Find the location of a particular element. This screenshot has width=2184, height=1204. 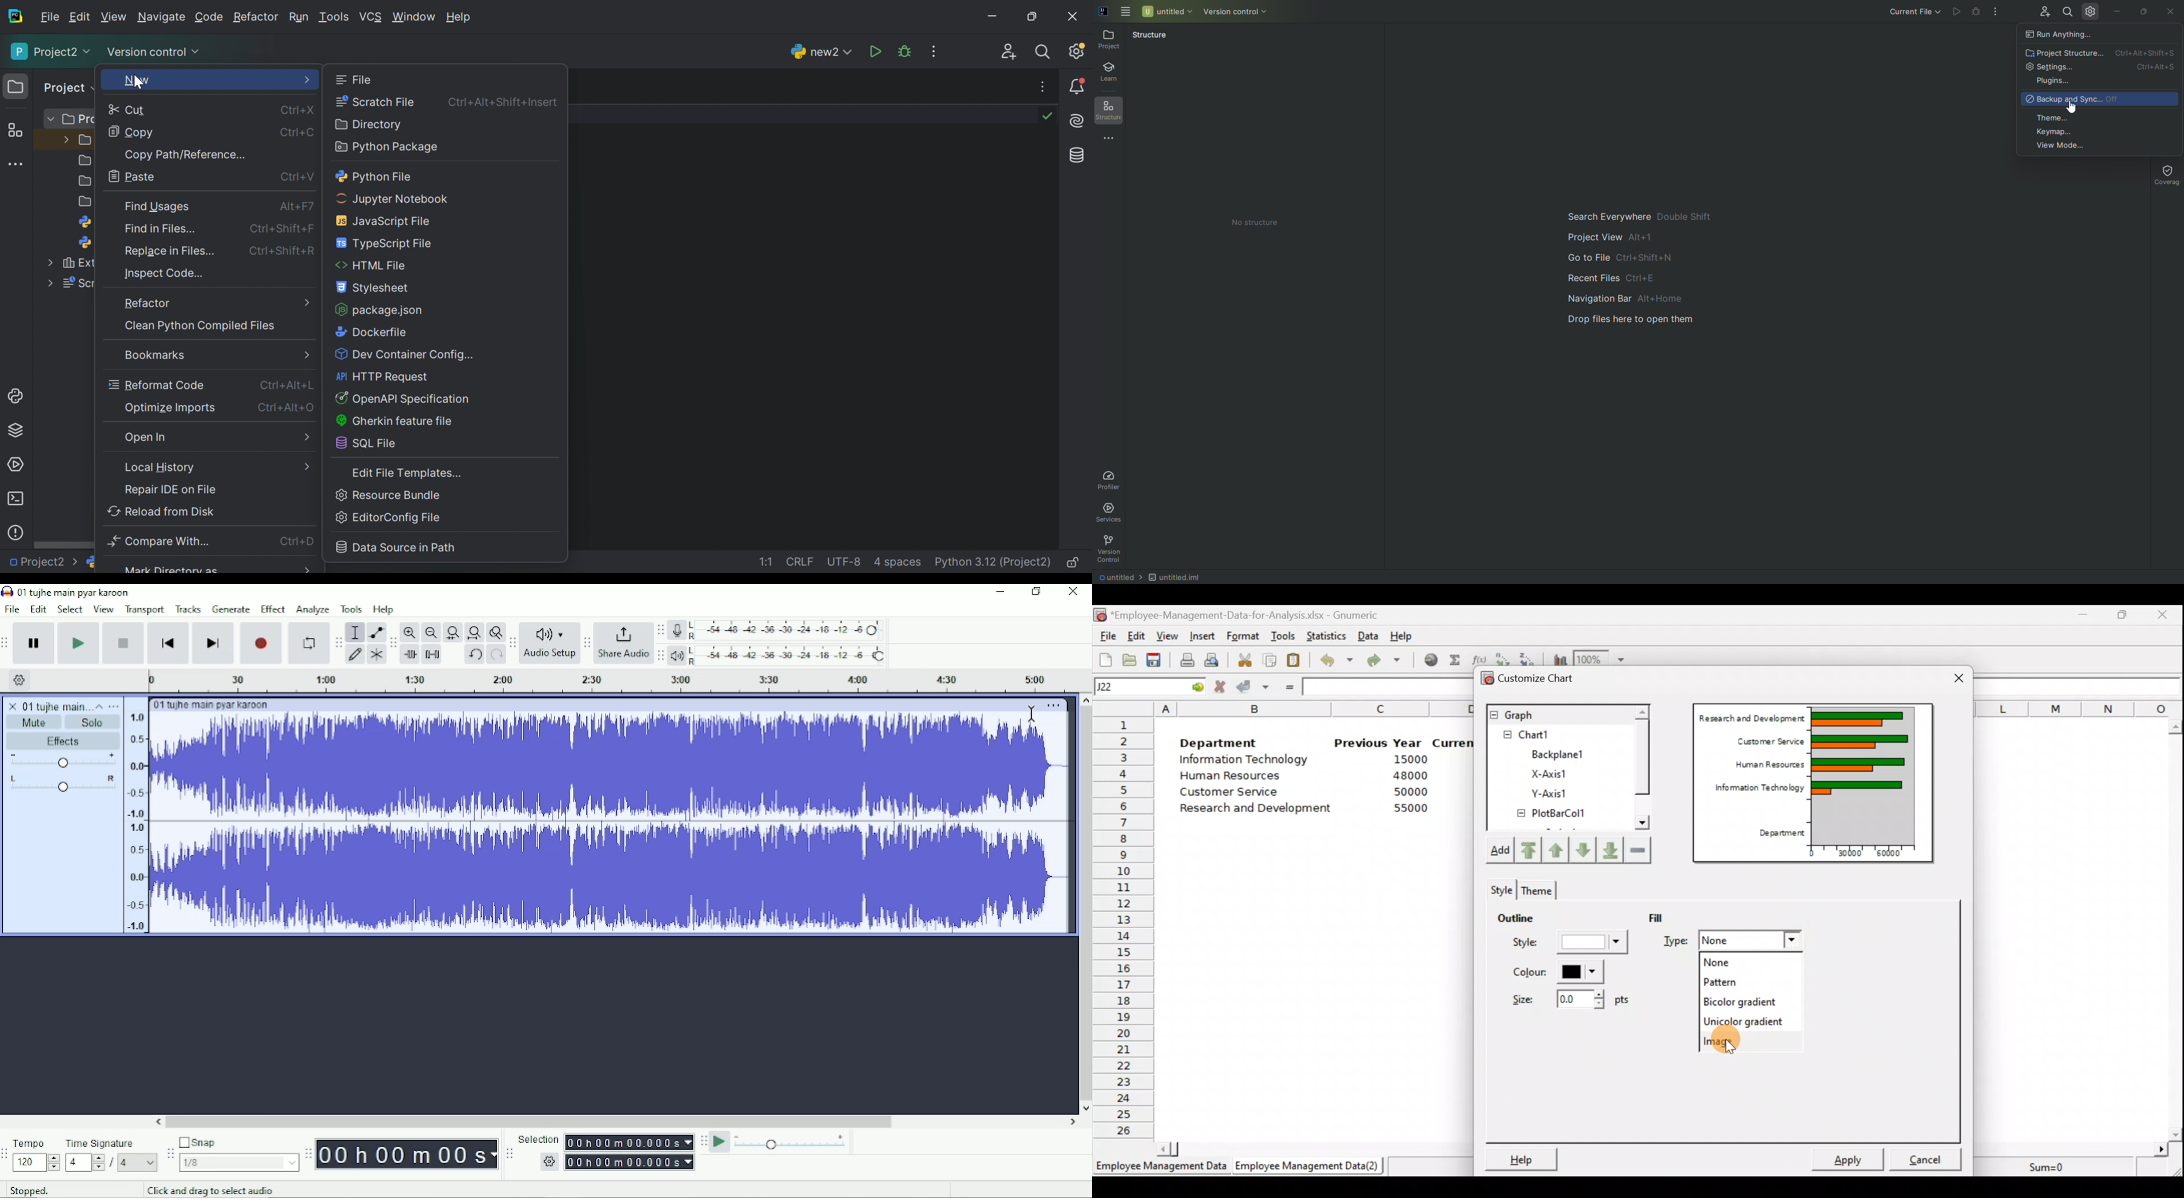

Insert is located at coordinates (1205, 635).